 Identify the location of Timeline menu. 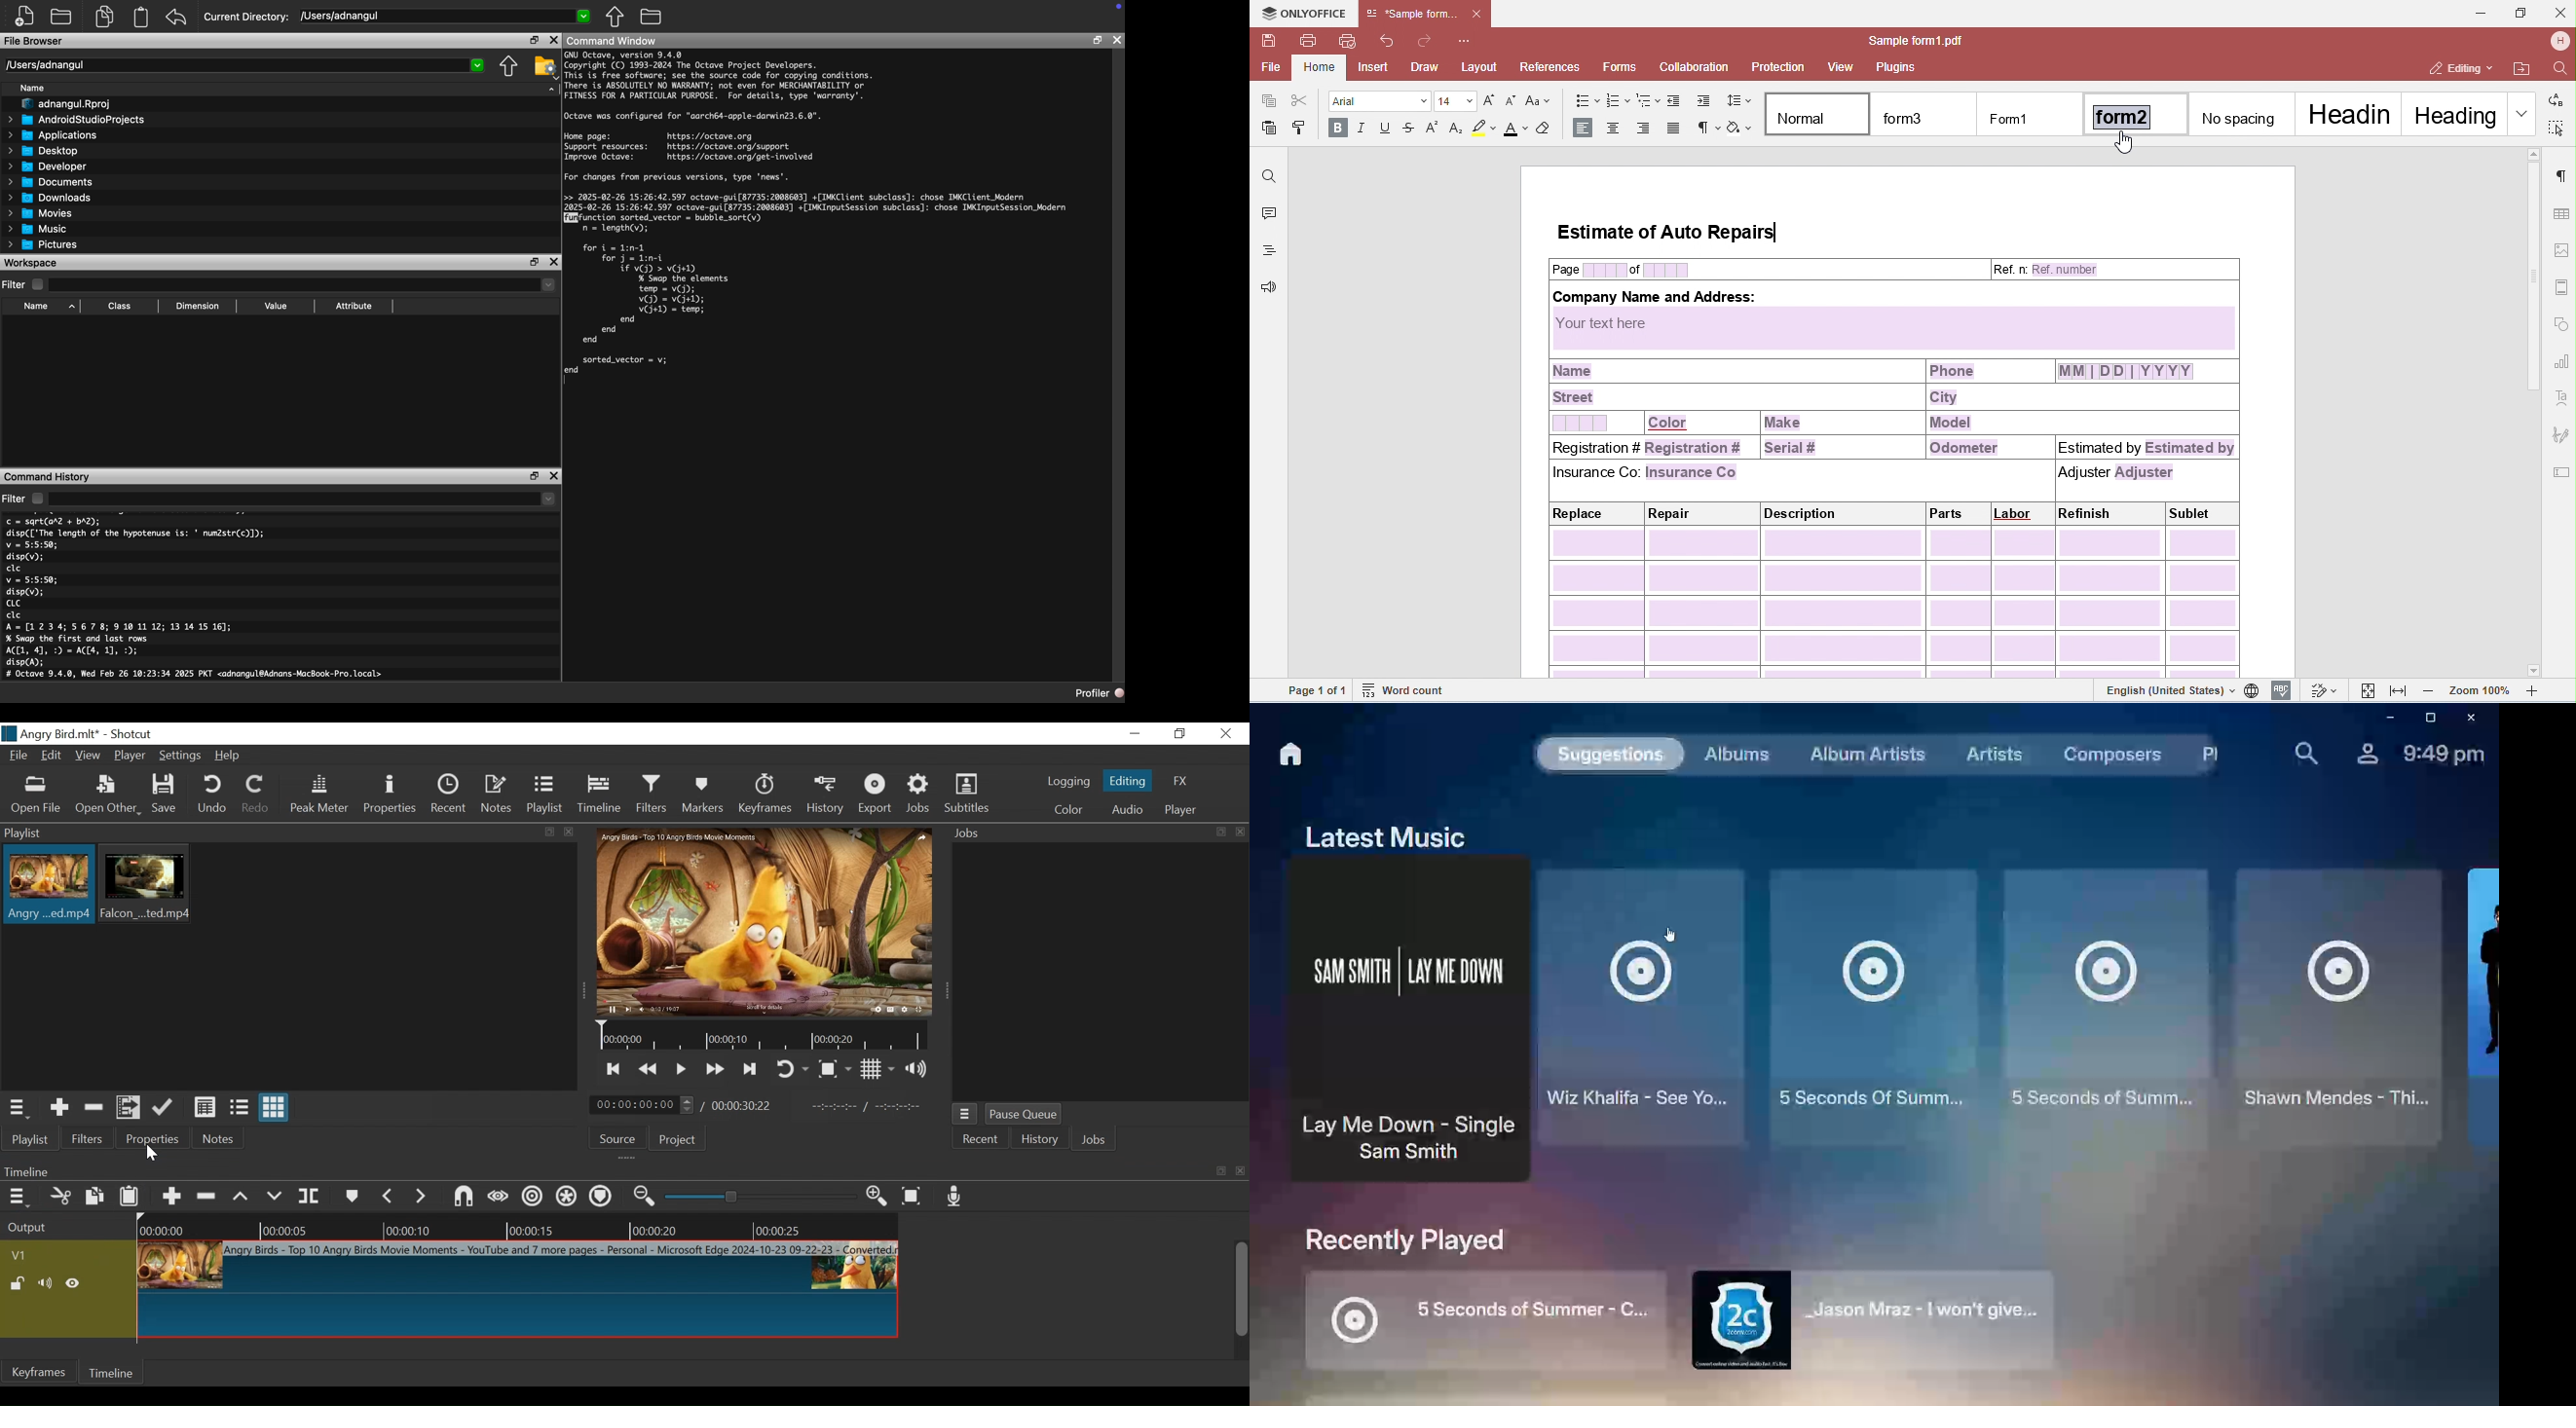
(622, 1171).